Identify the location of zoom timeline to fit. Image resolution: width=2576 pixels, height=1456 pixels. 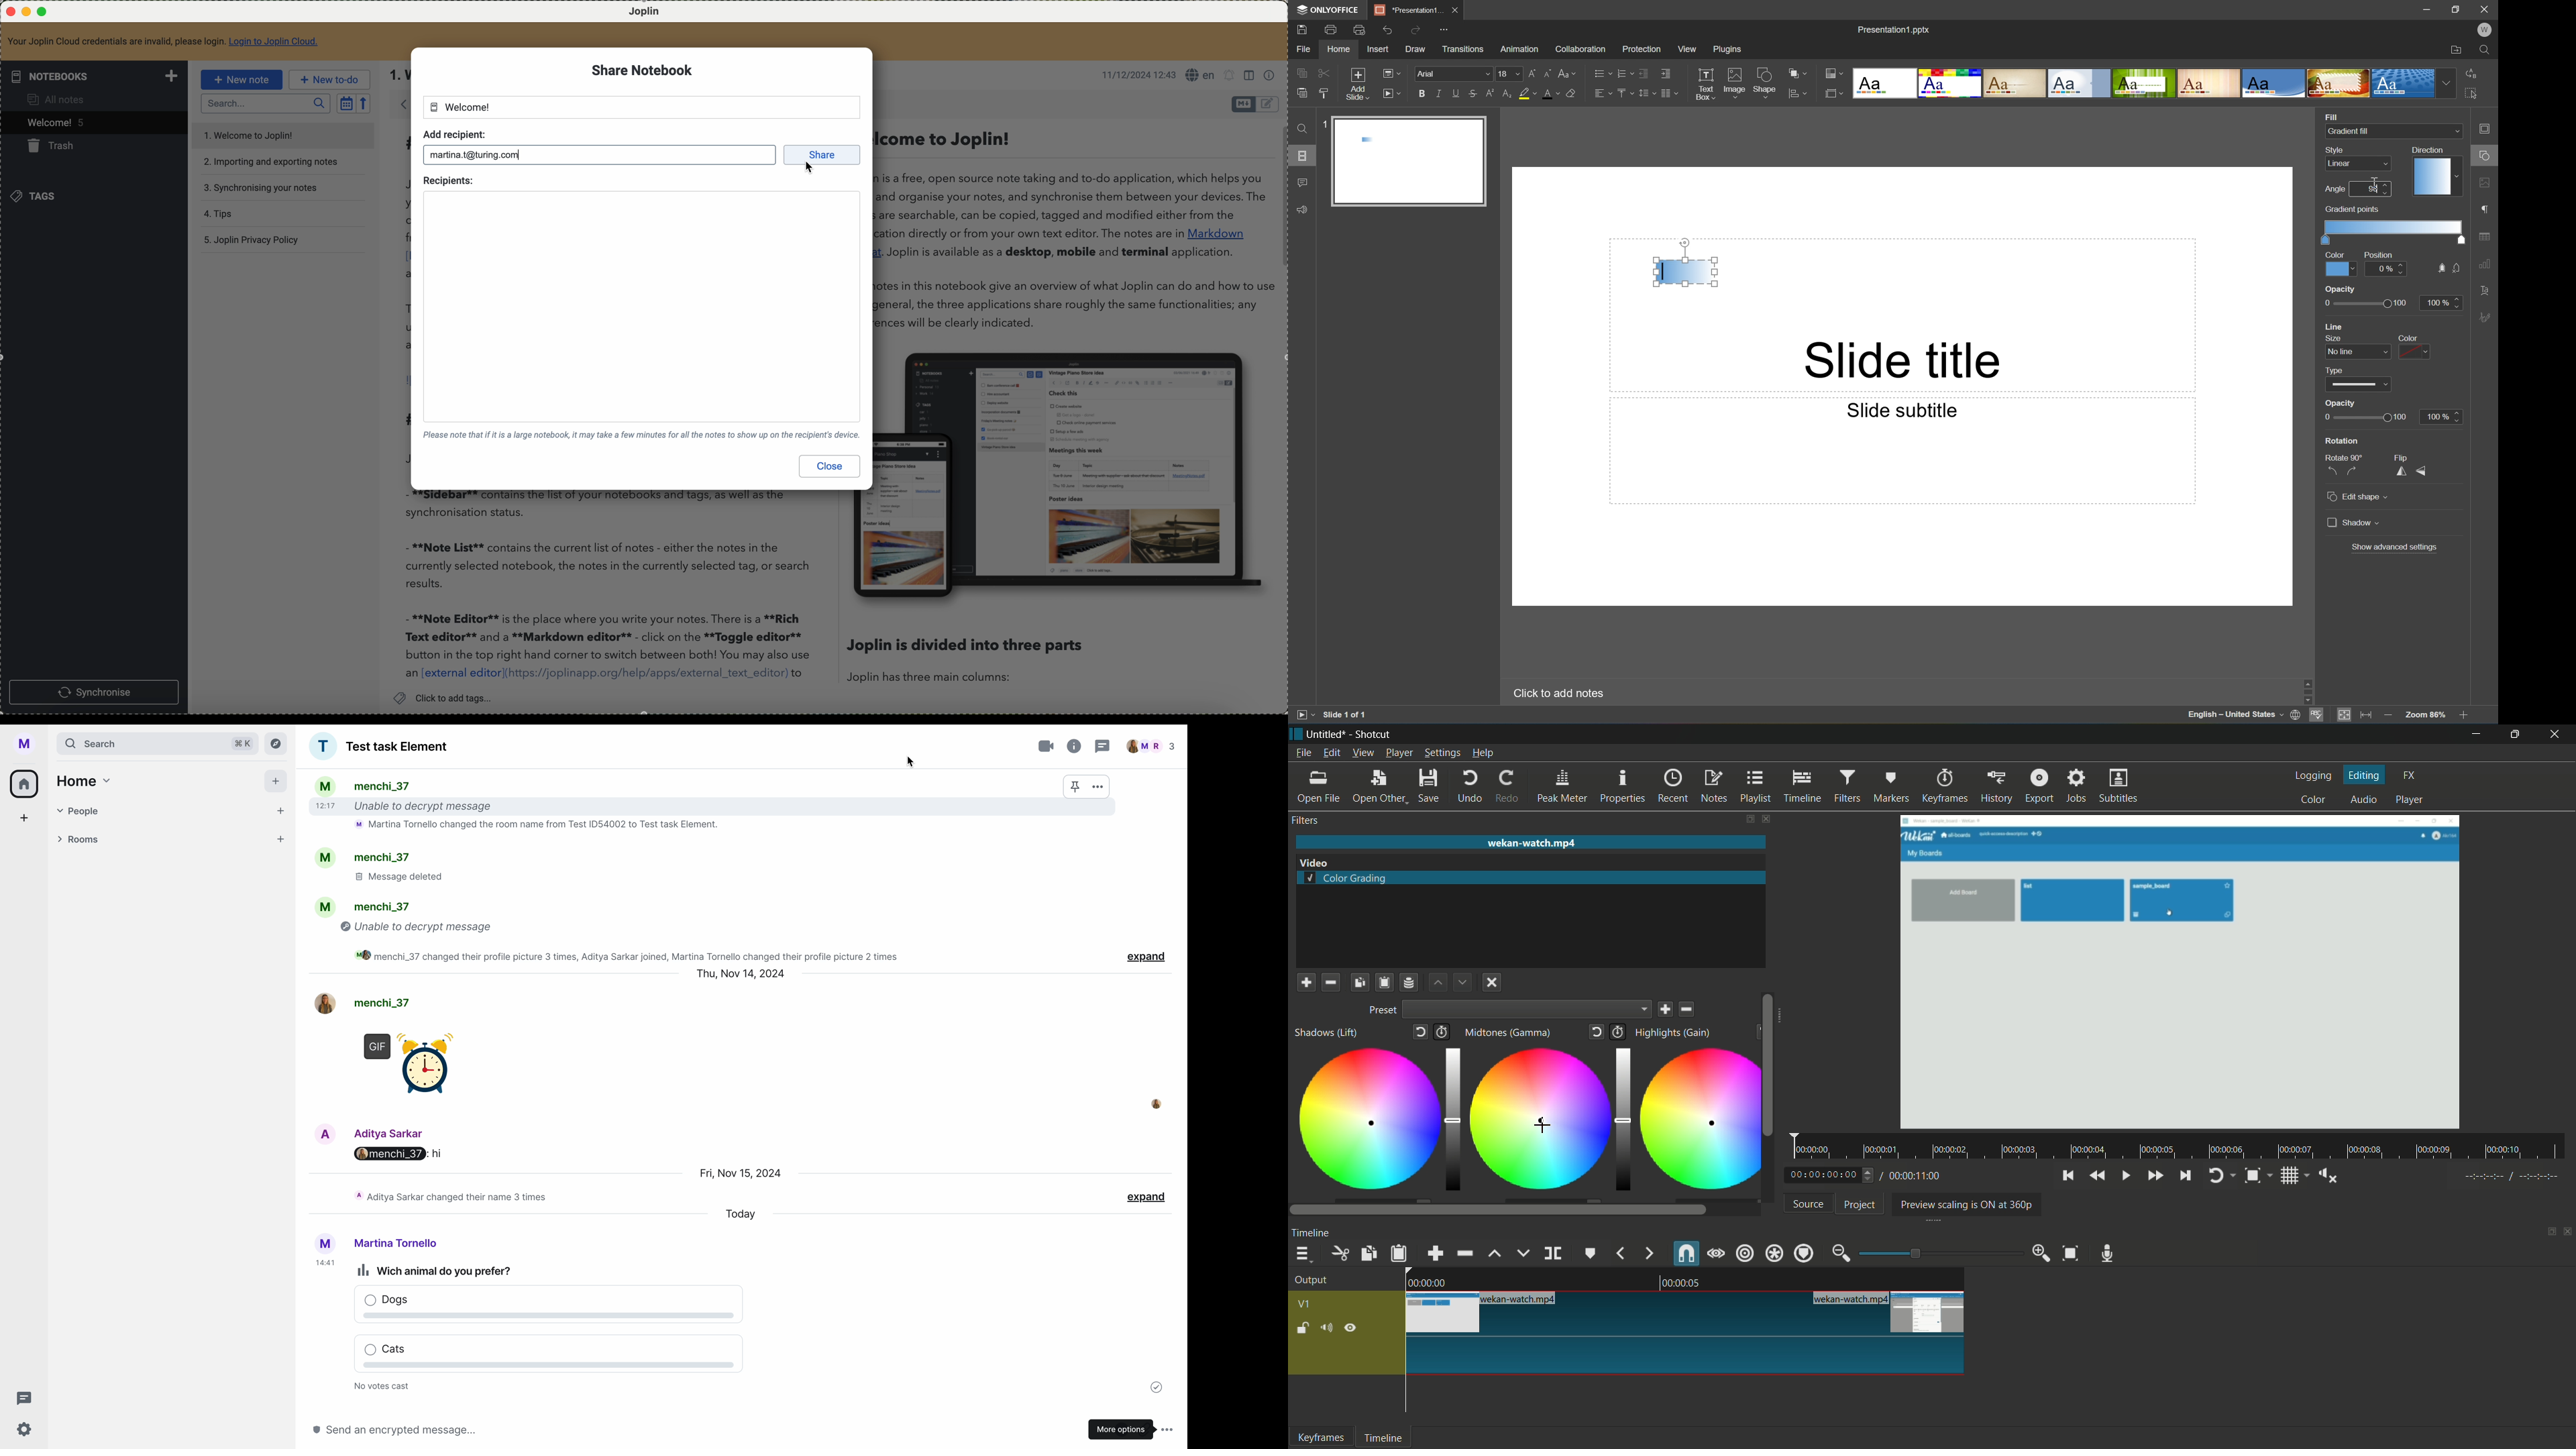
(2071, 1253).